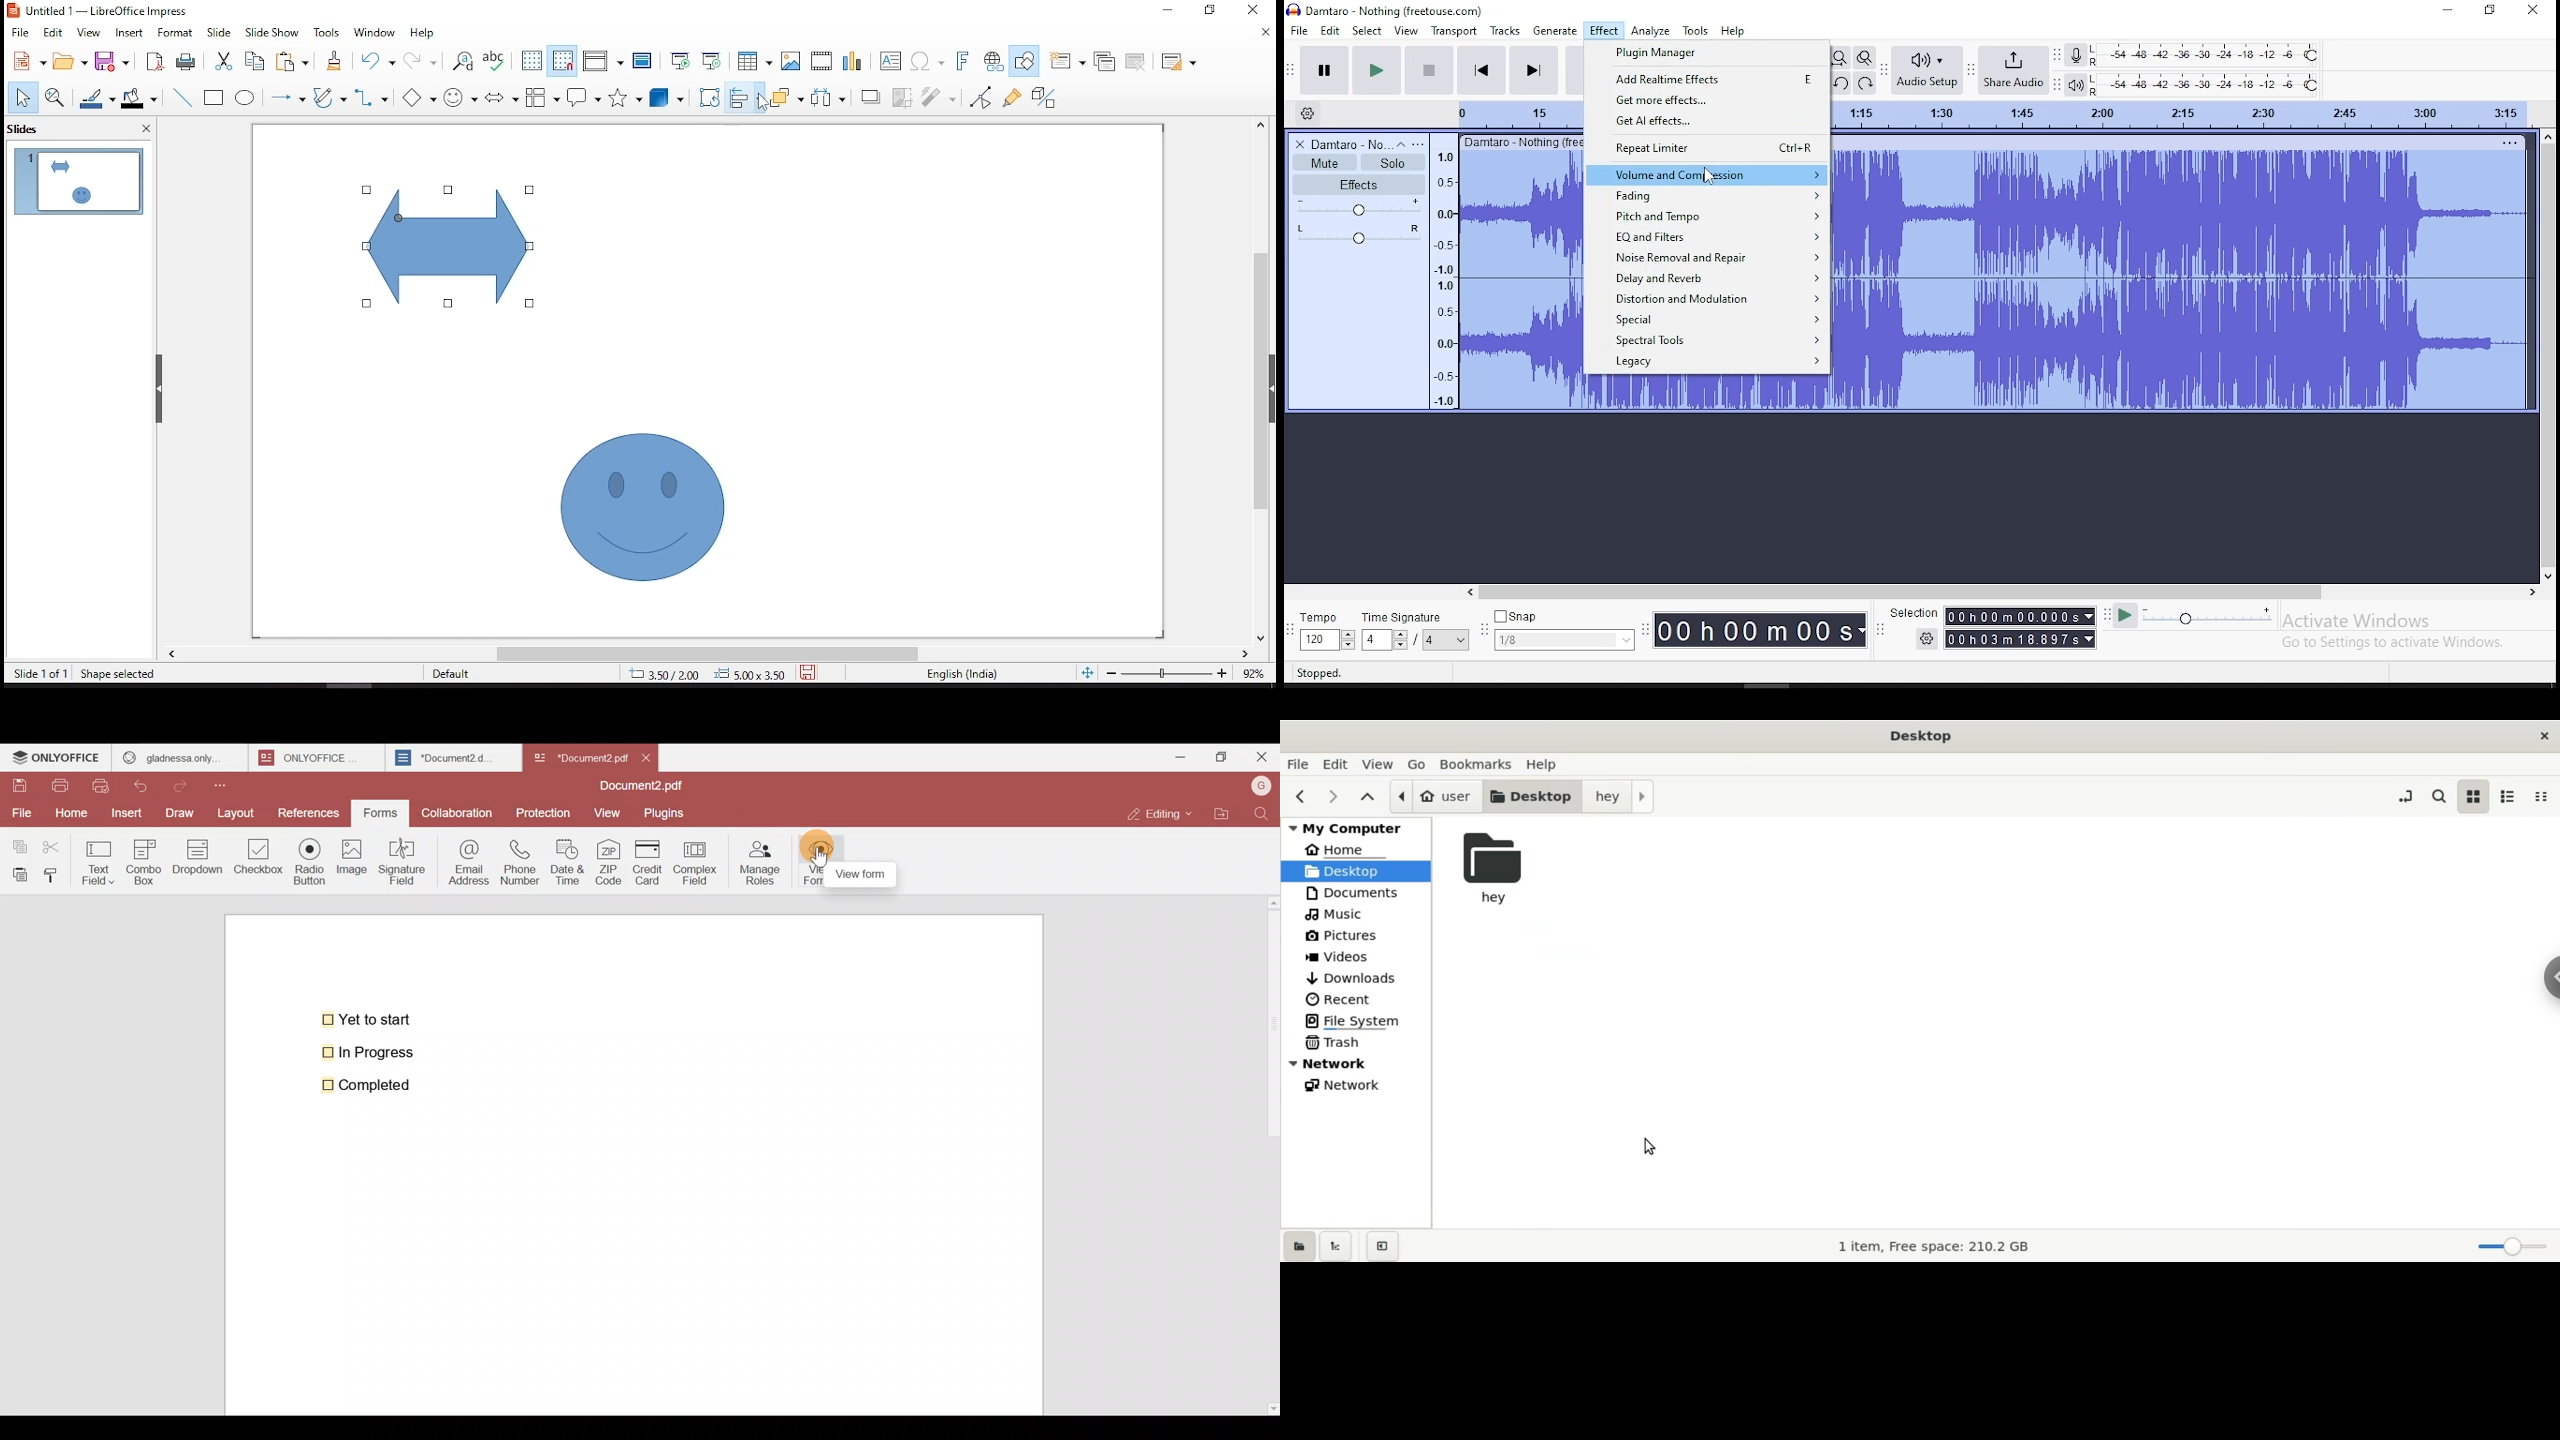 This screenshot has width=2576, height=1456. I want to click on sound track, so click(2179, 279).